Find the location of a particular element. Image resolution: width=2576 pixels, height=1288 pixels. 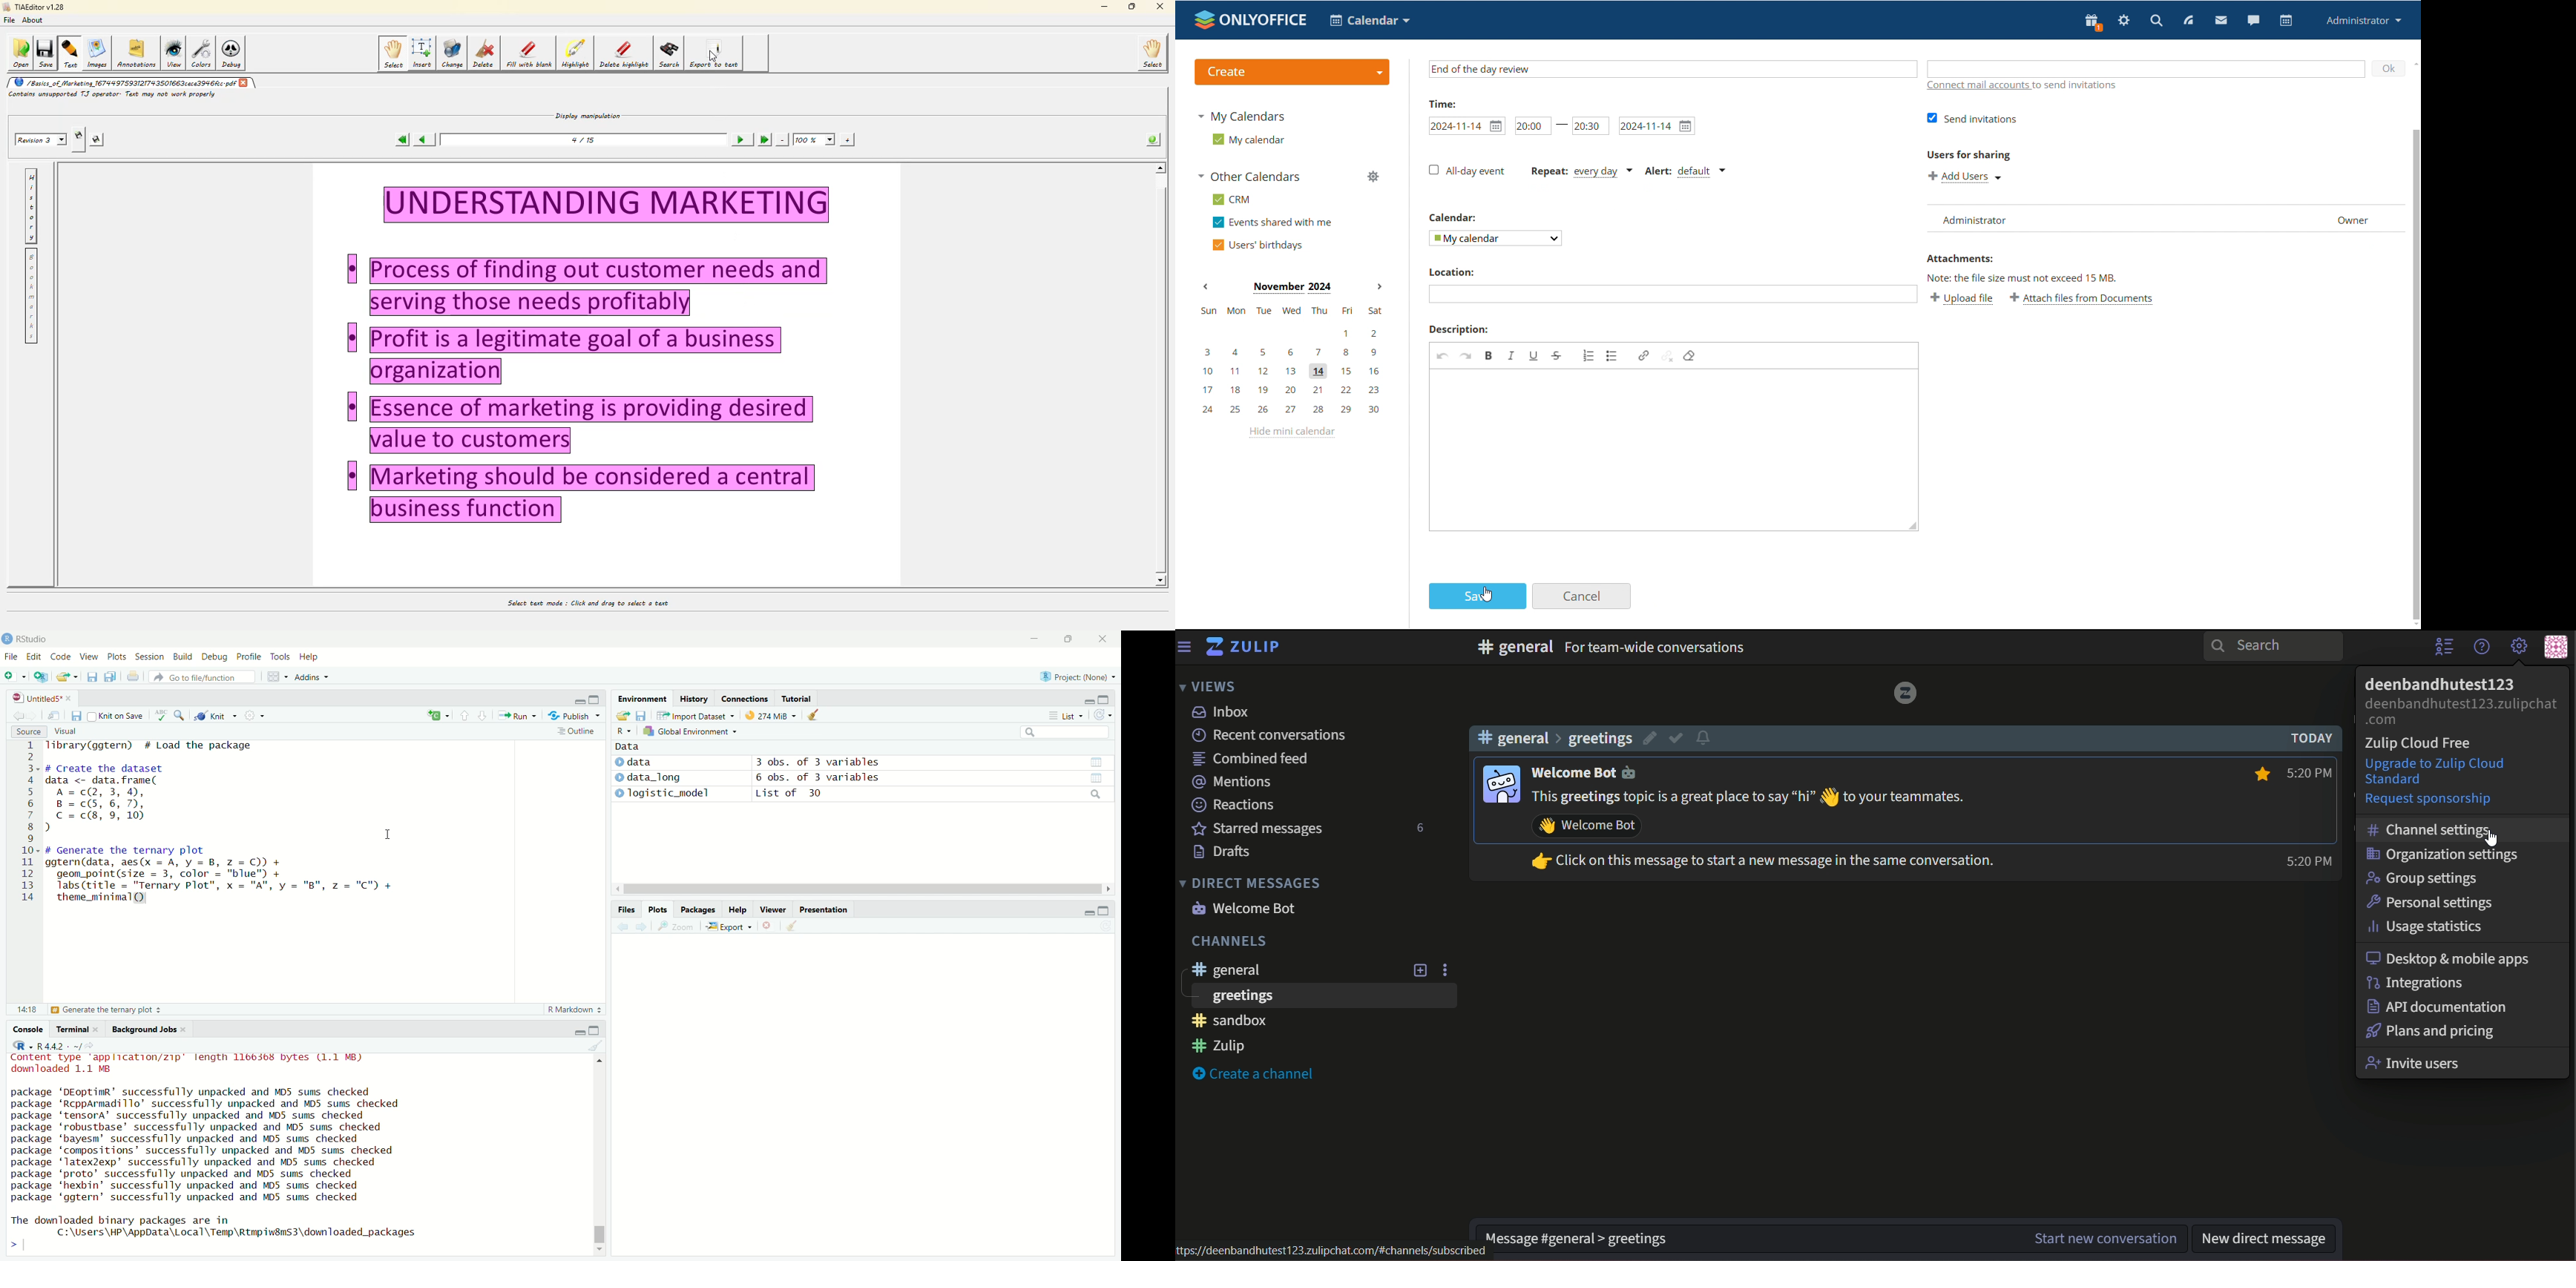

: Outline is located at coordinates (575, 732).